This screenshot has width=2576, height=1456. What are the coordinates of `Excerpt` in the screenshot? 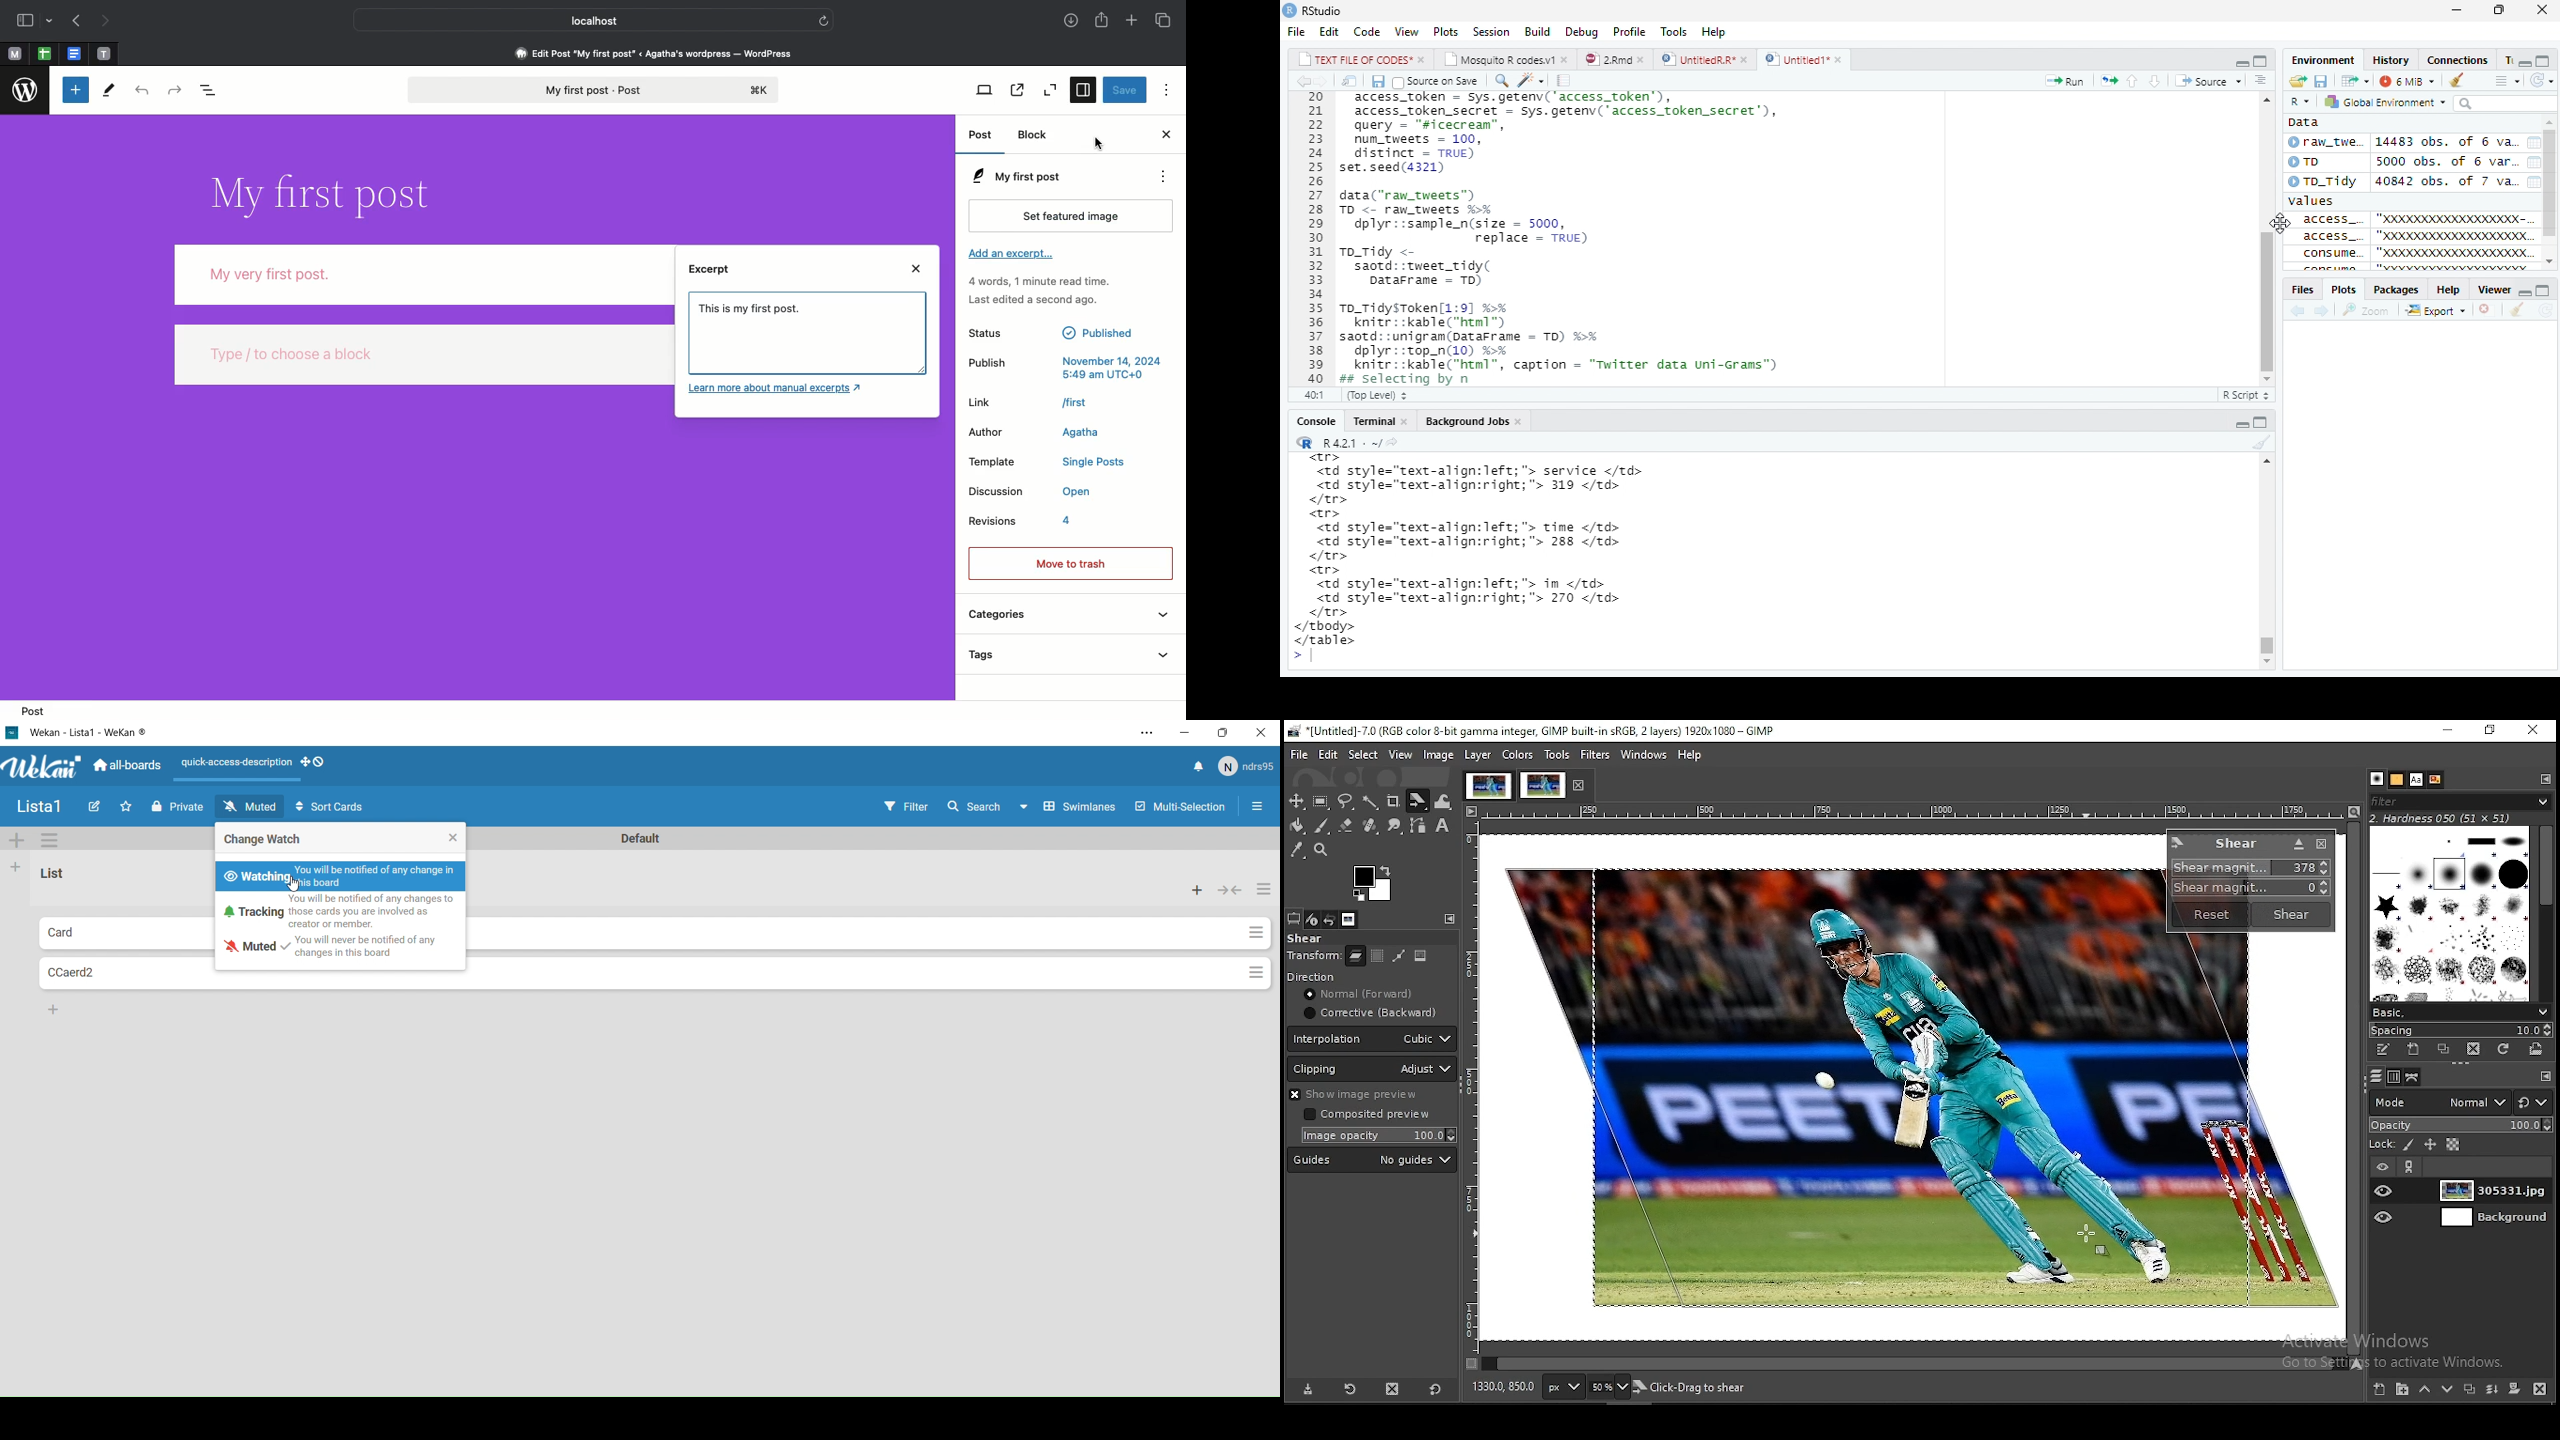 It's located at (713, 274).